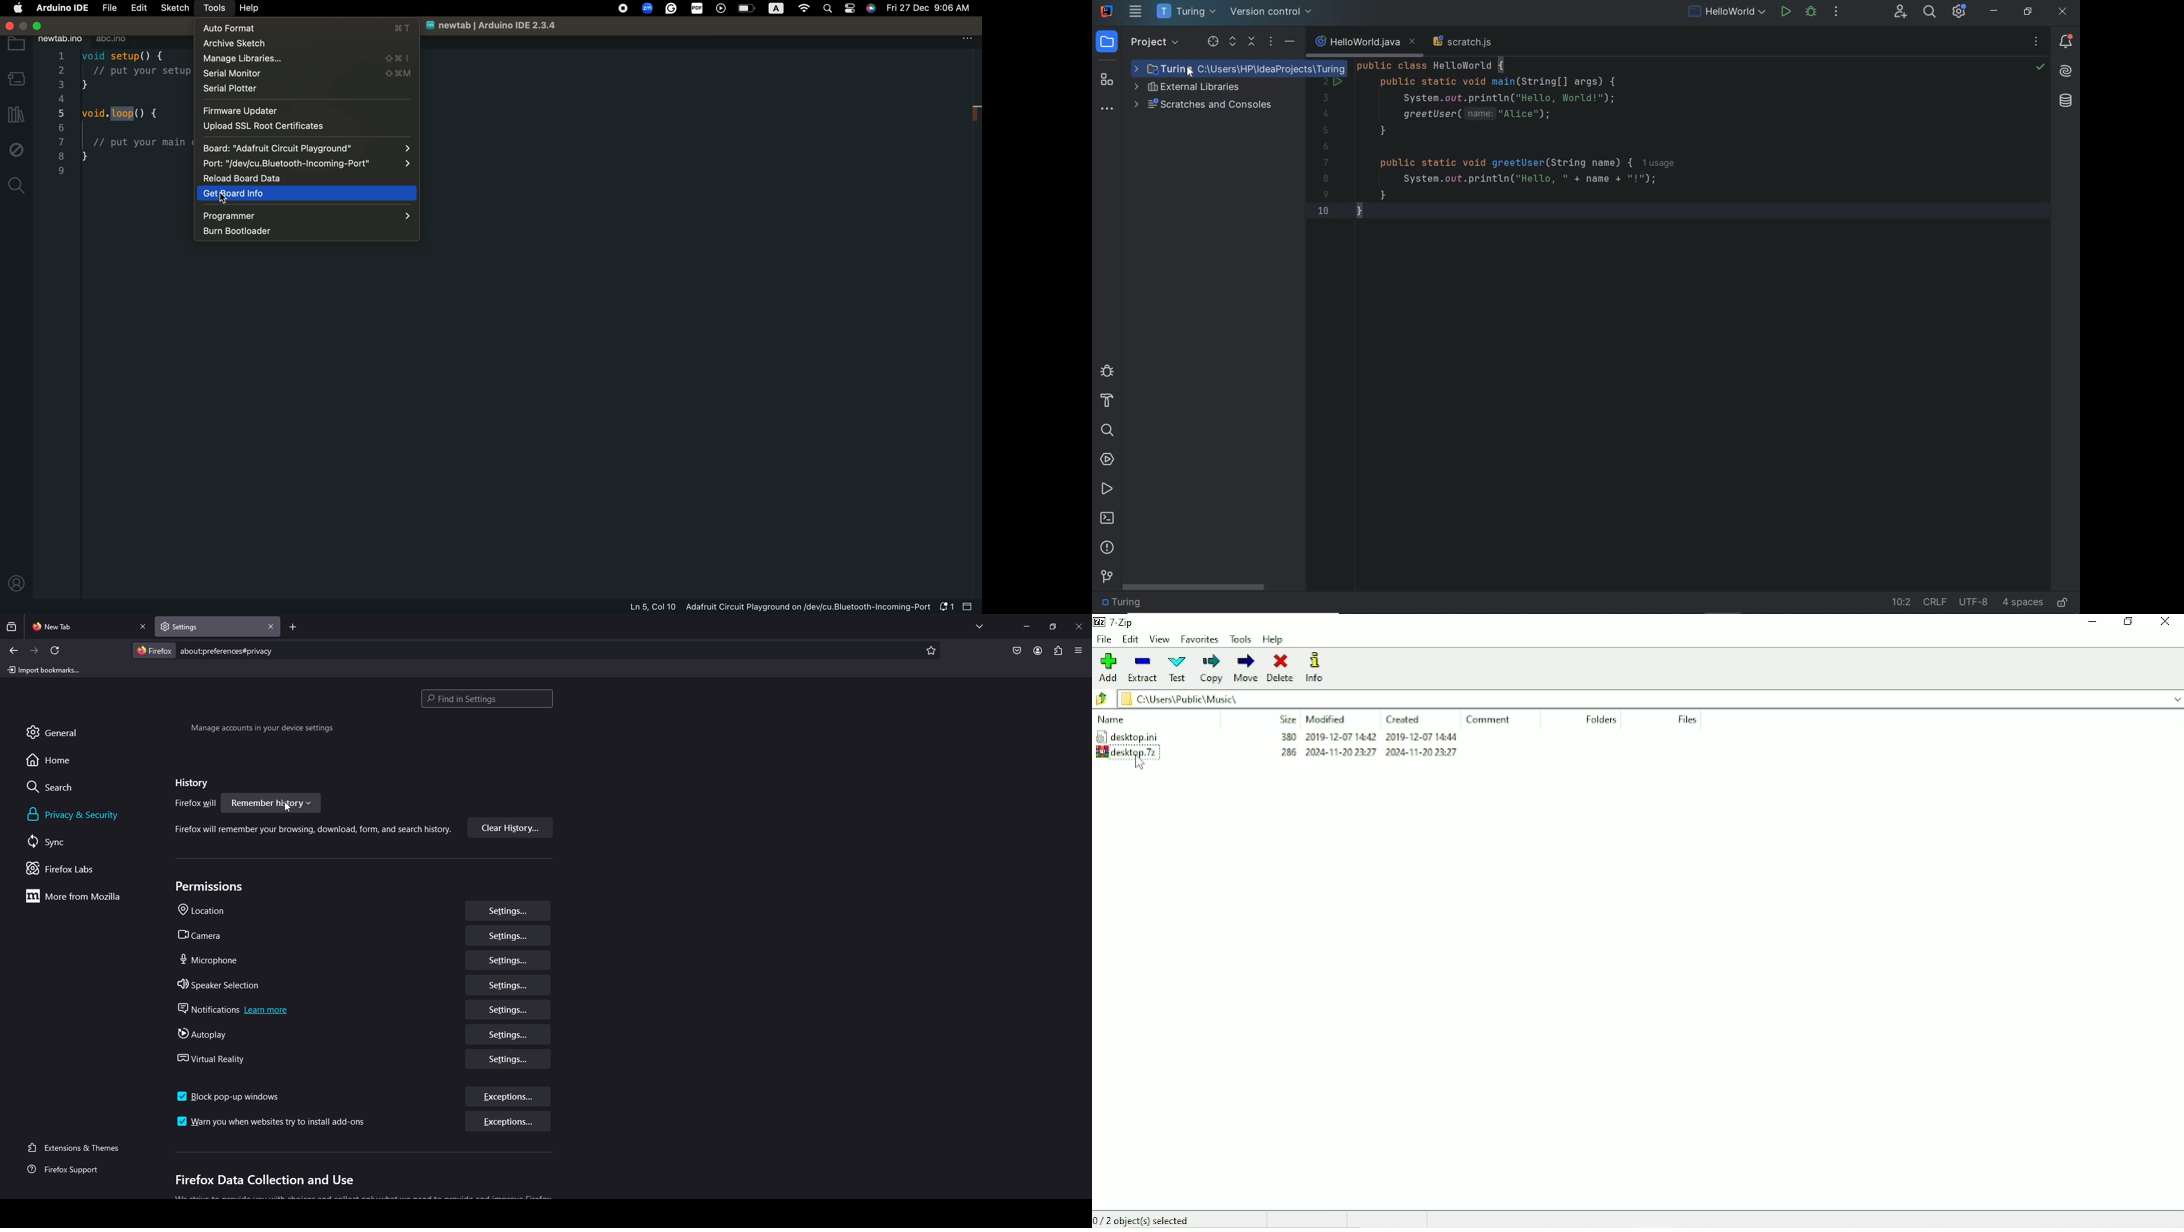 The height and width of the screenshot is (1232, 2184). What do you see at coordinates (263, 1182) in the screenshot?
I see `Firefox Data Collection and Use` at bounding box center [263, 1182].